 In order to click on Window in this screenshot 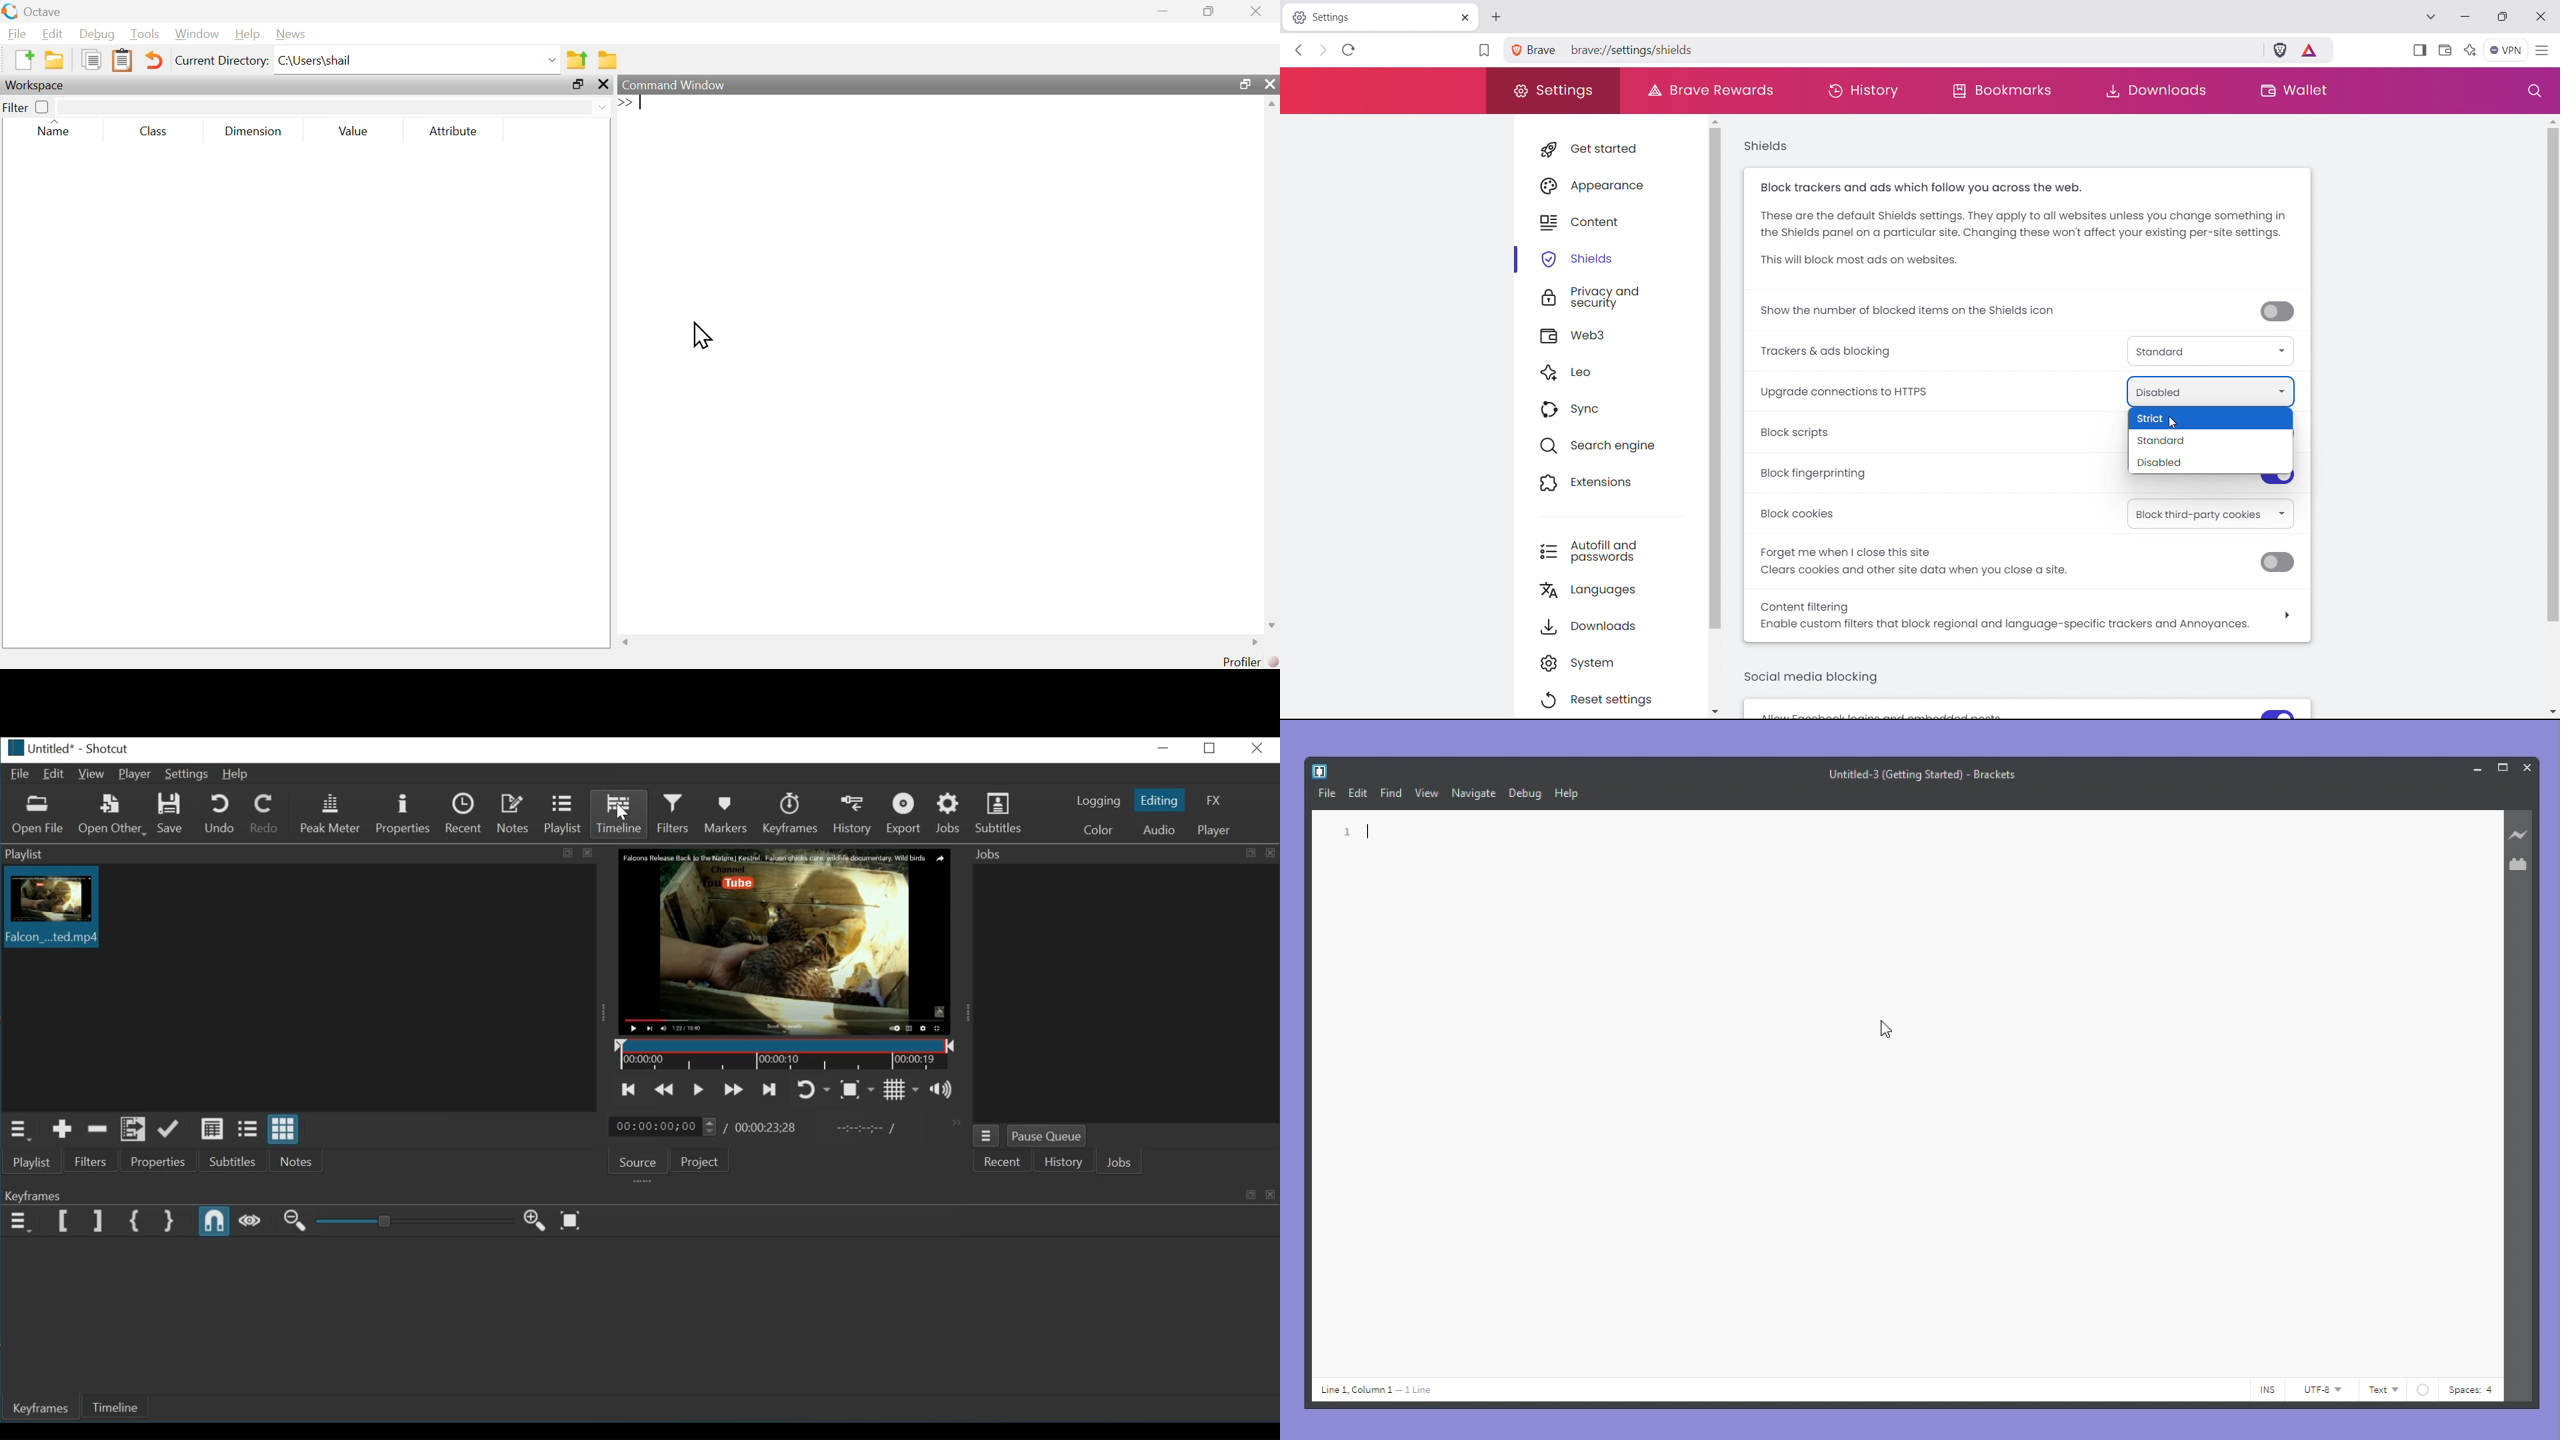, I will do `click(195, 35)`.